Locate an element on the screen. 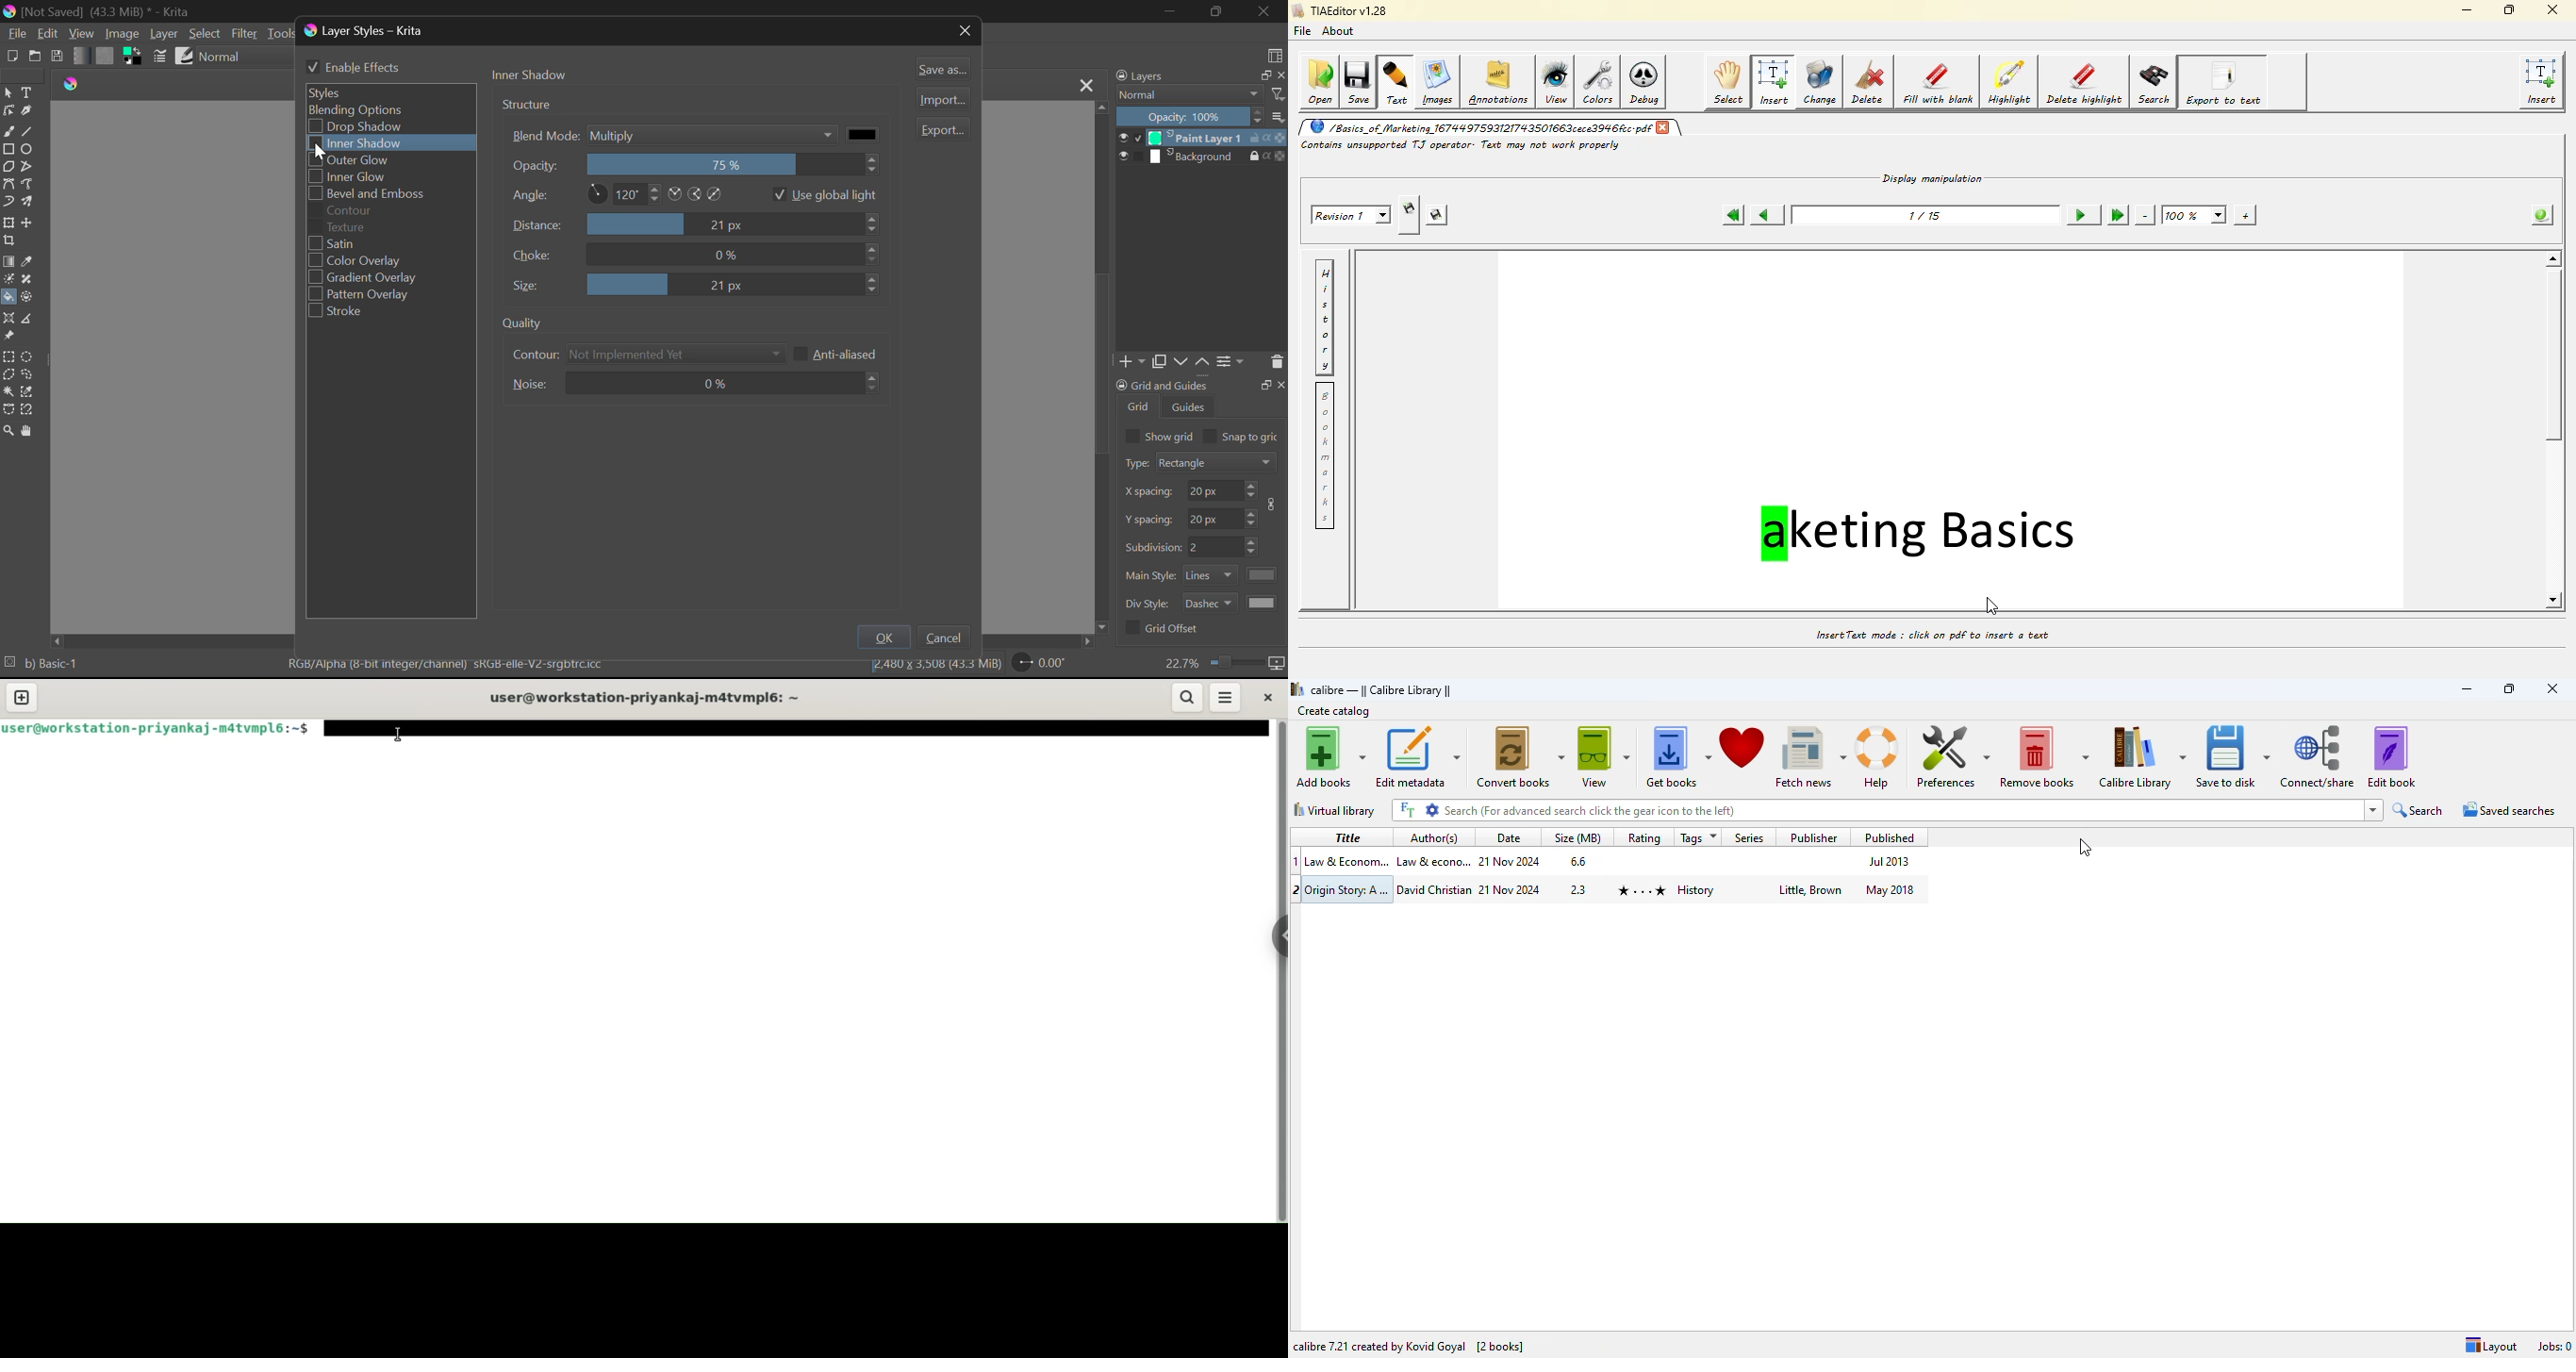 This screenshot has height=1372, width=2576. Text is located at coordinates (27, 93).